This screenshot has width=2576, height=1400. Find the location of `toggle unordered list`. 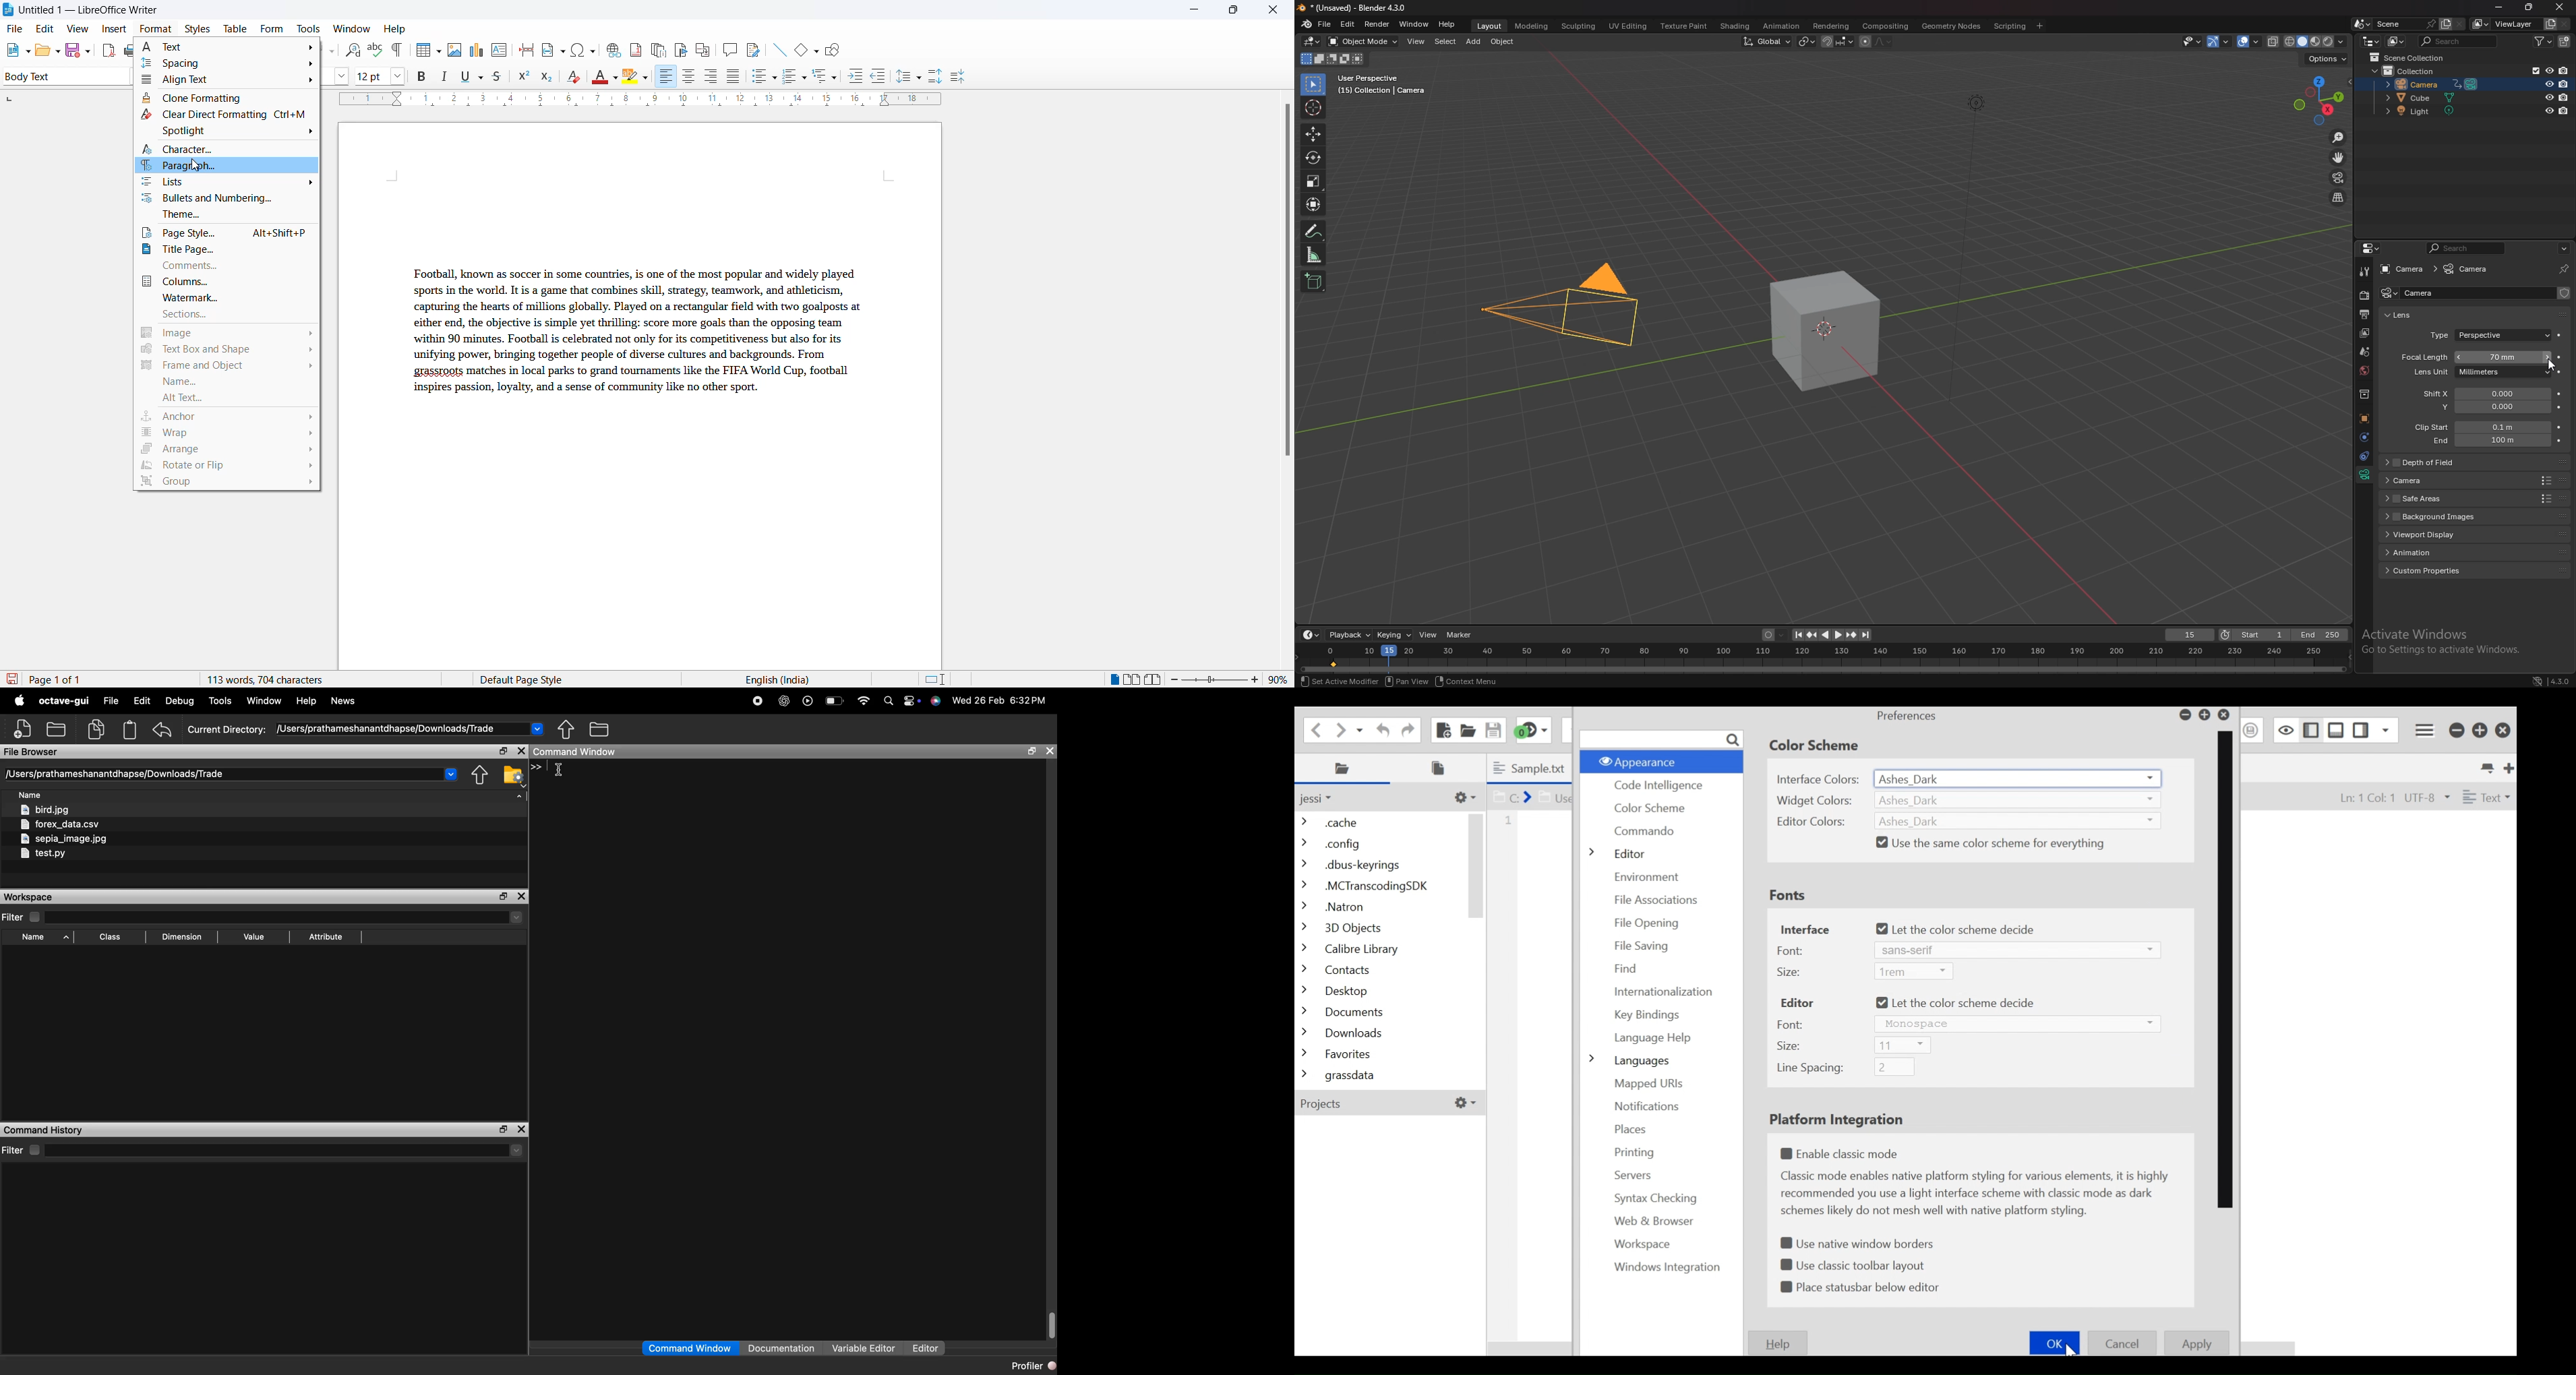

toggle unordered list is located at coordinates (764, 76).